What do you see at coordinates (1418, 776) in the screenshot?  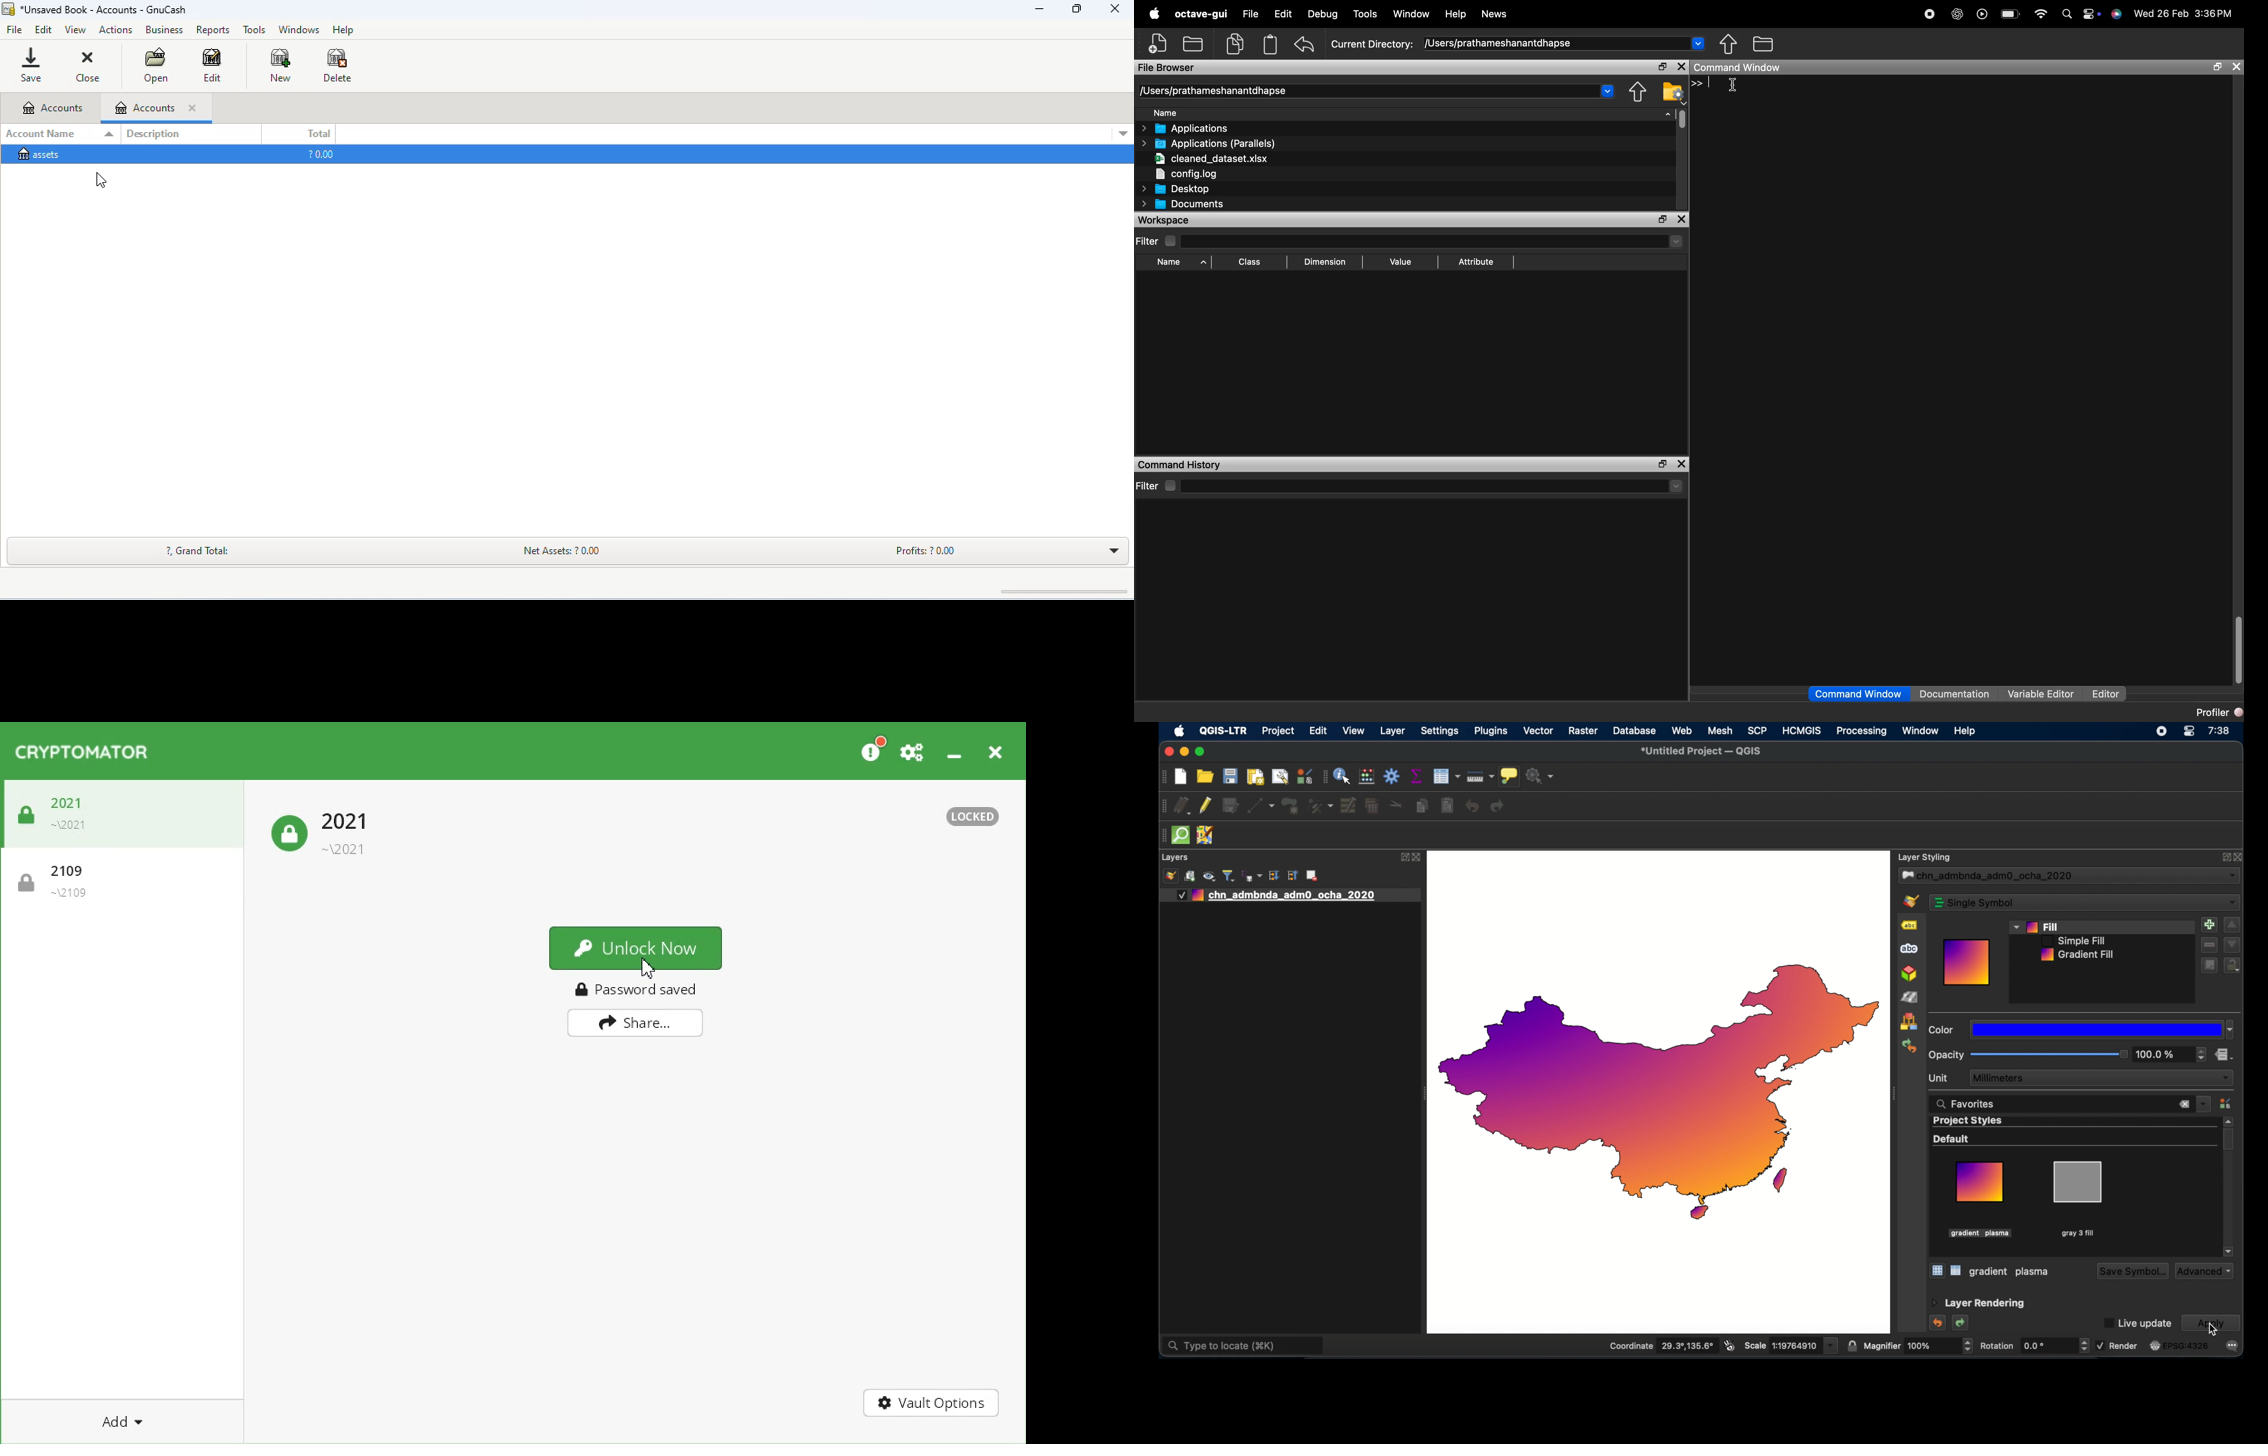 I see `show statistical summary` at bounding box center [1418, 776].